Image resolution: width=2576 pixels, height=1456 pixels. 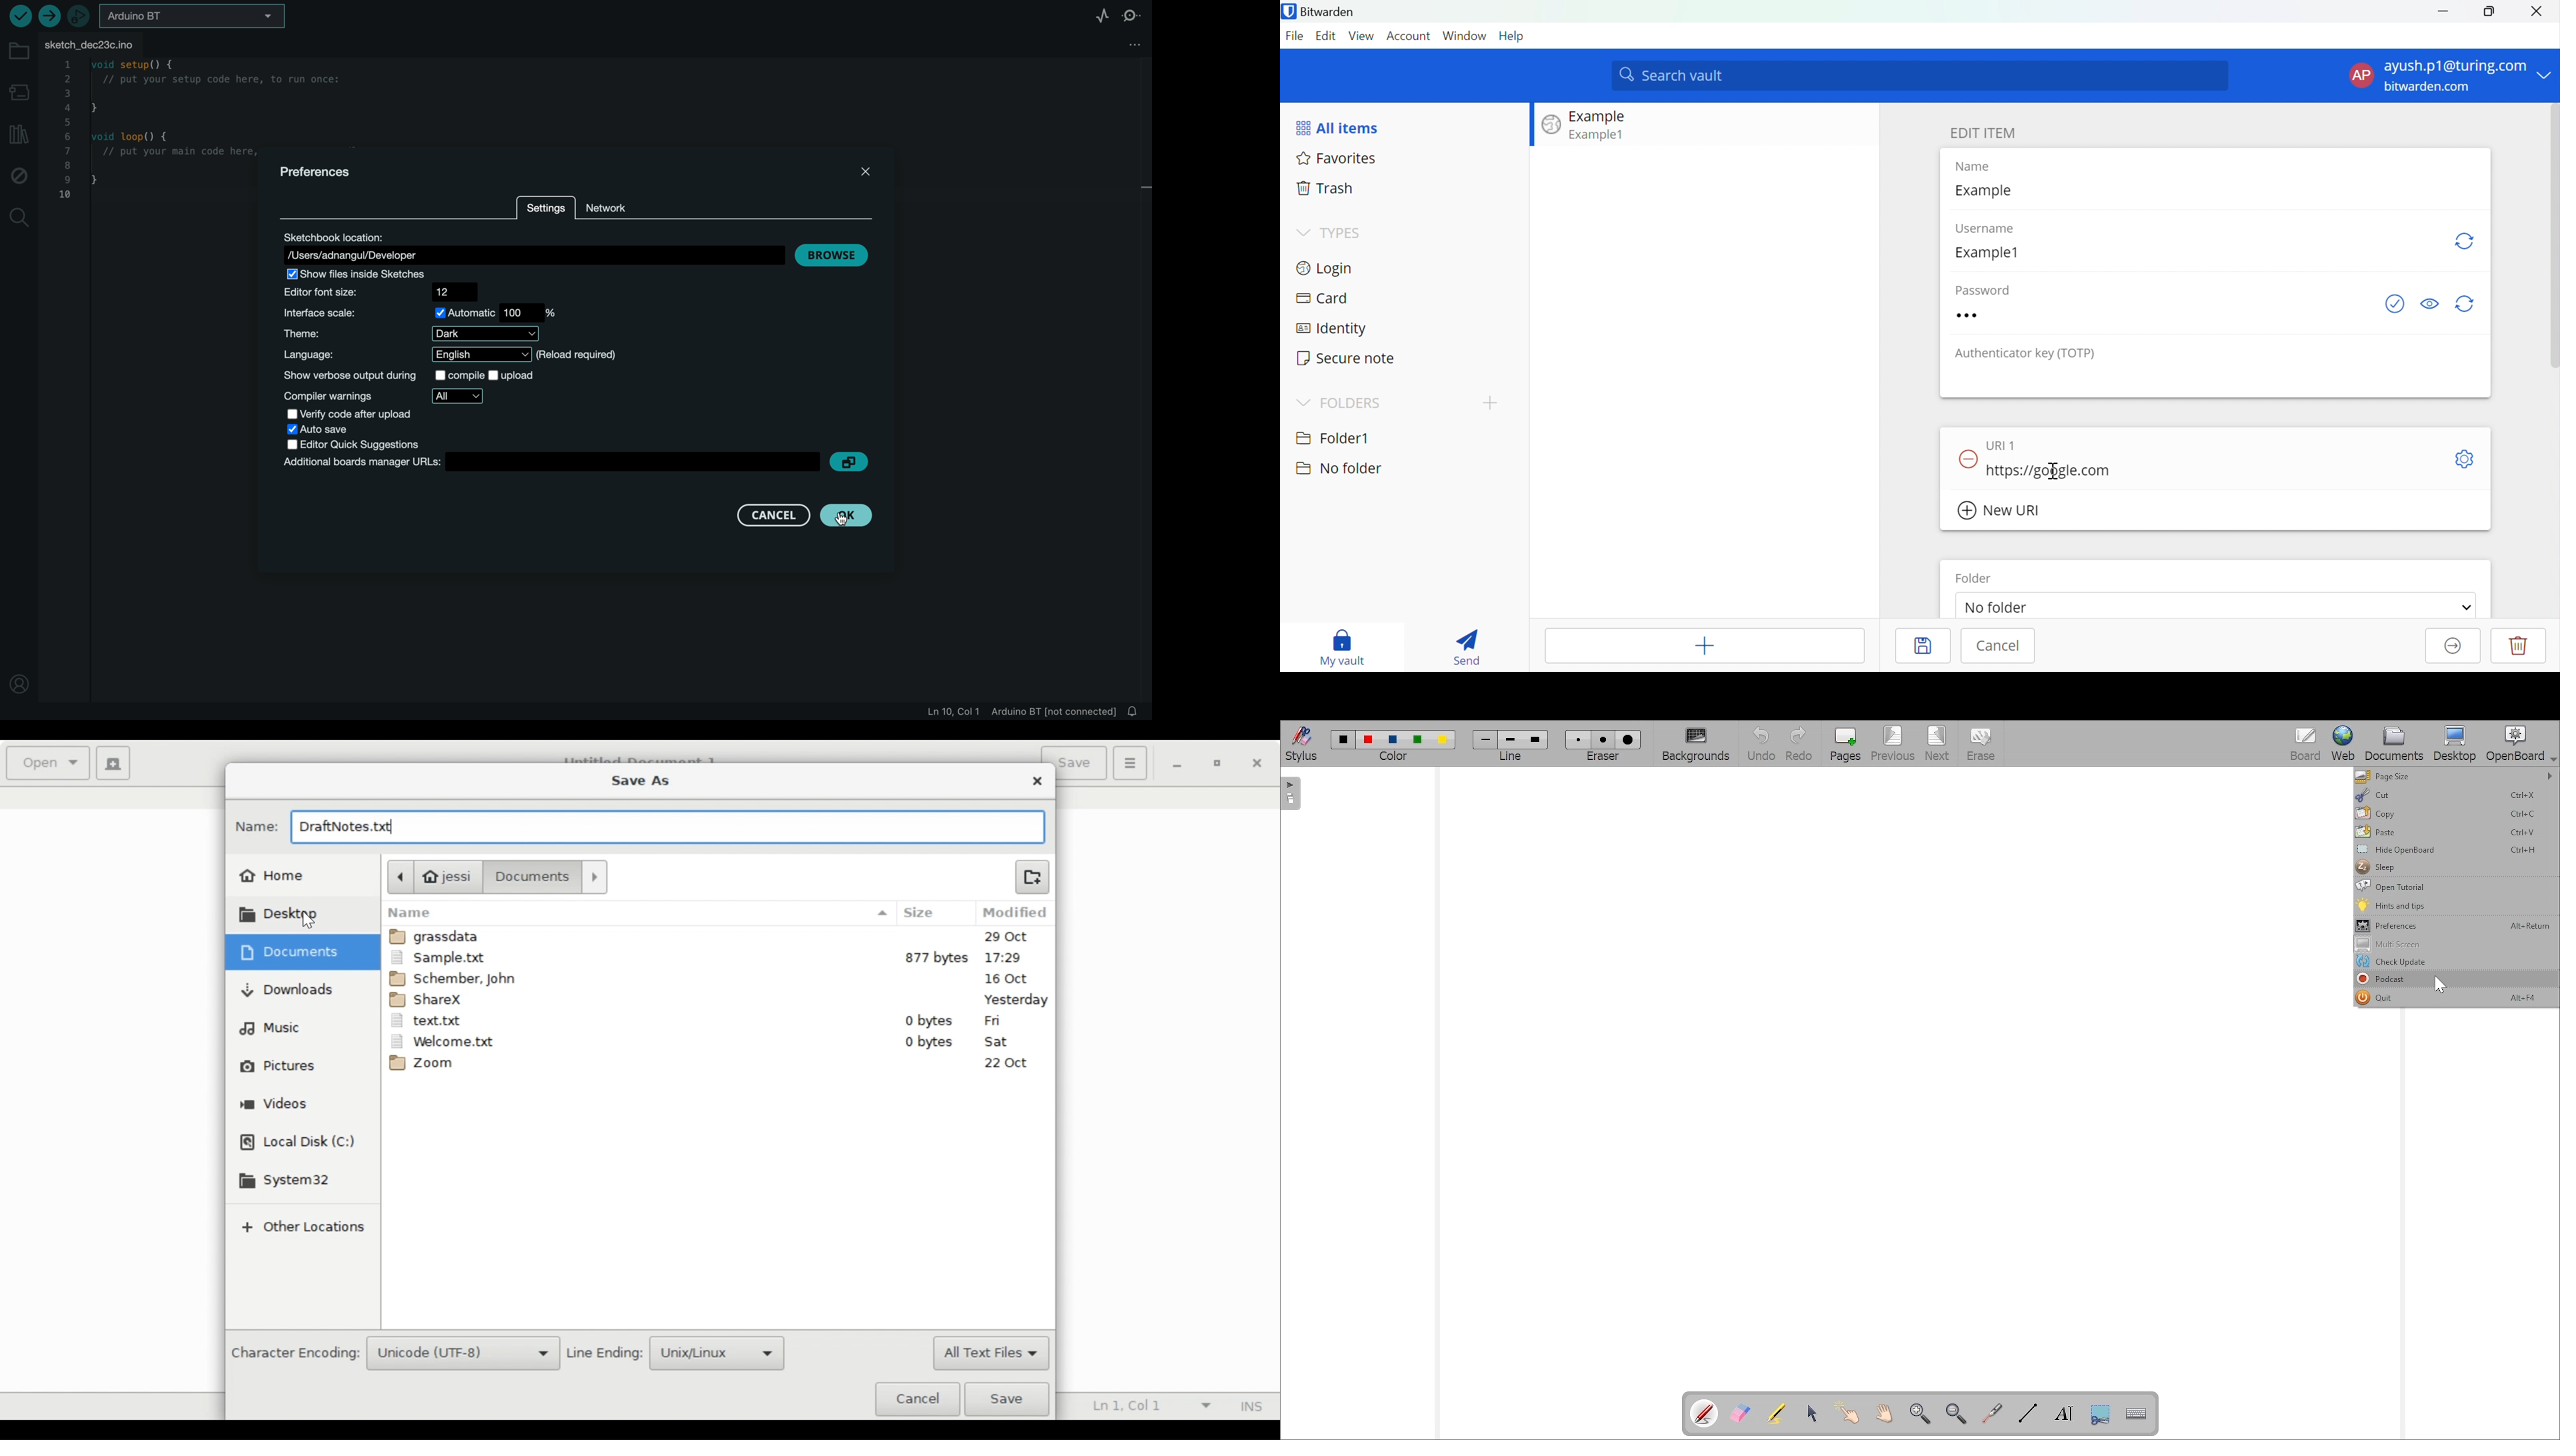 I want to click on Name, so click(x=1982, y=168).